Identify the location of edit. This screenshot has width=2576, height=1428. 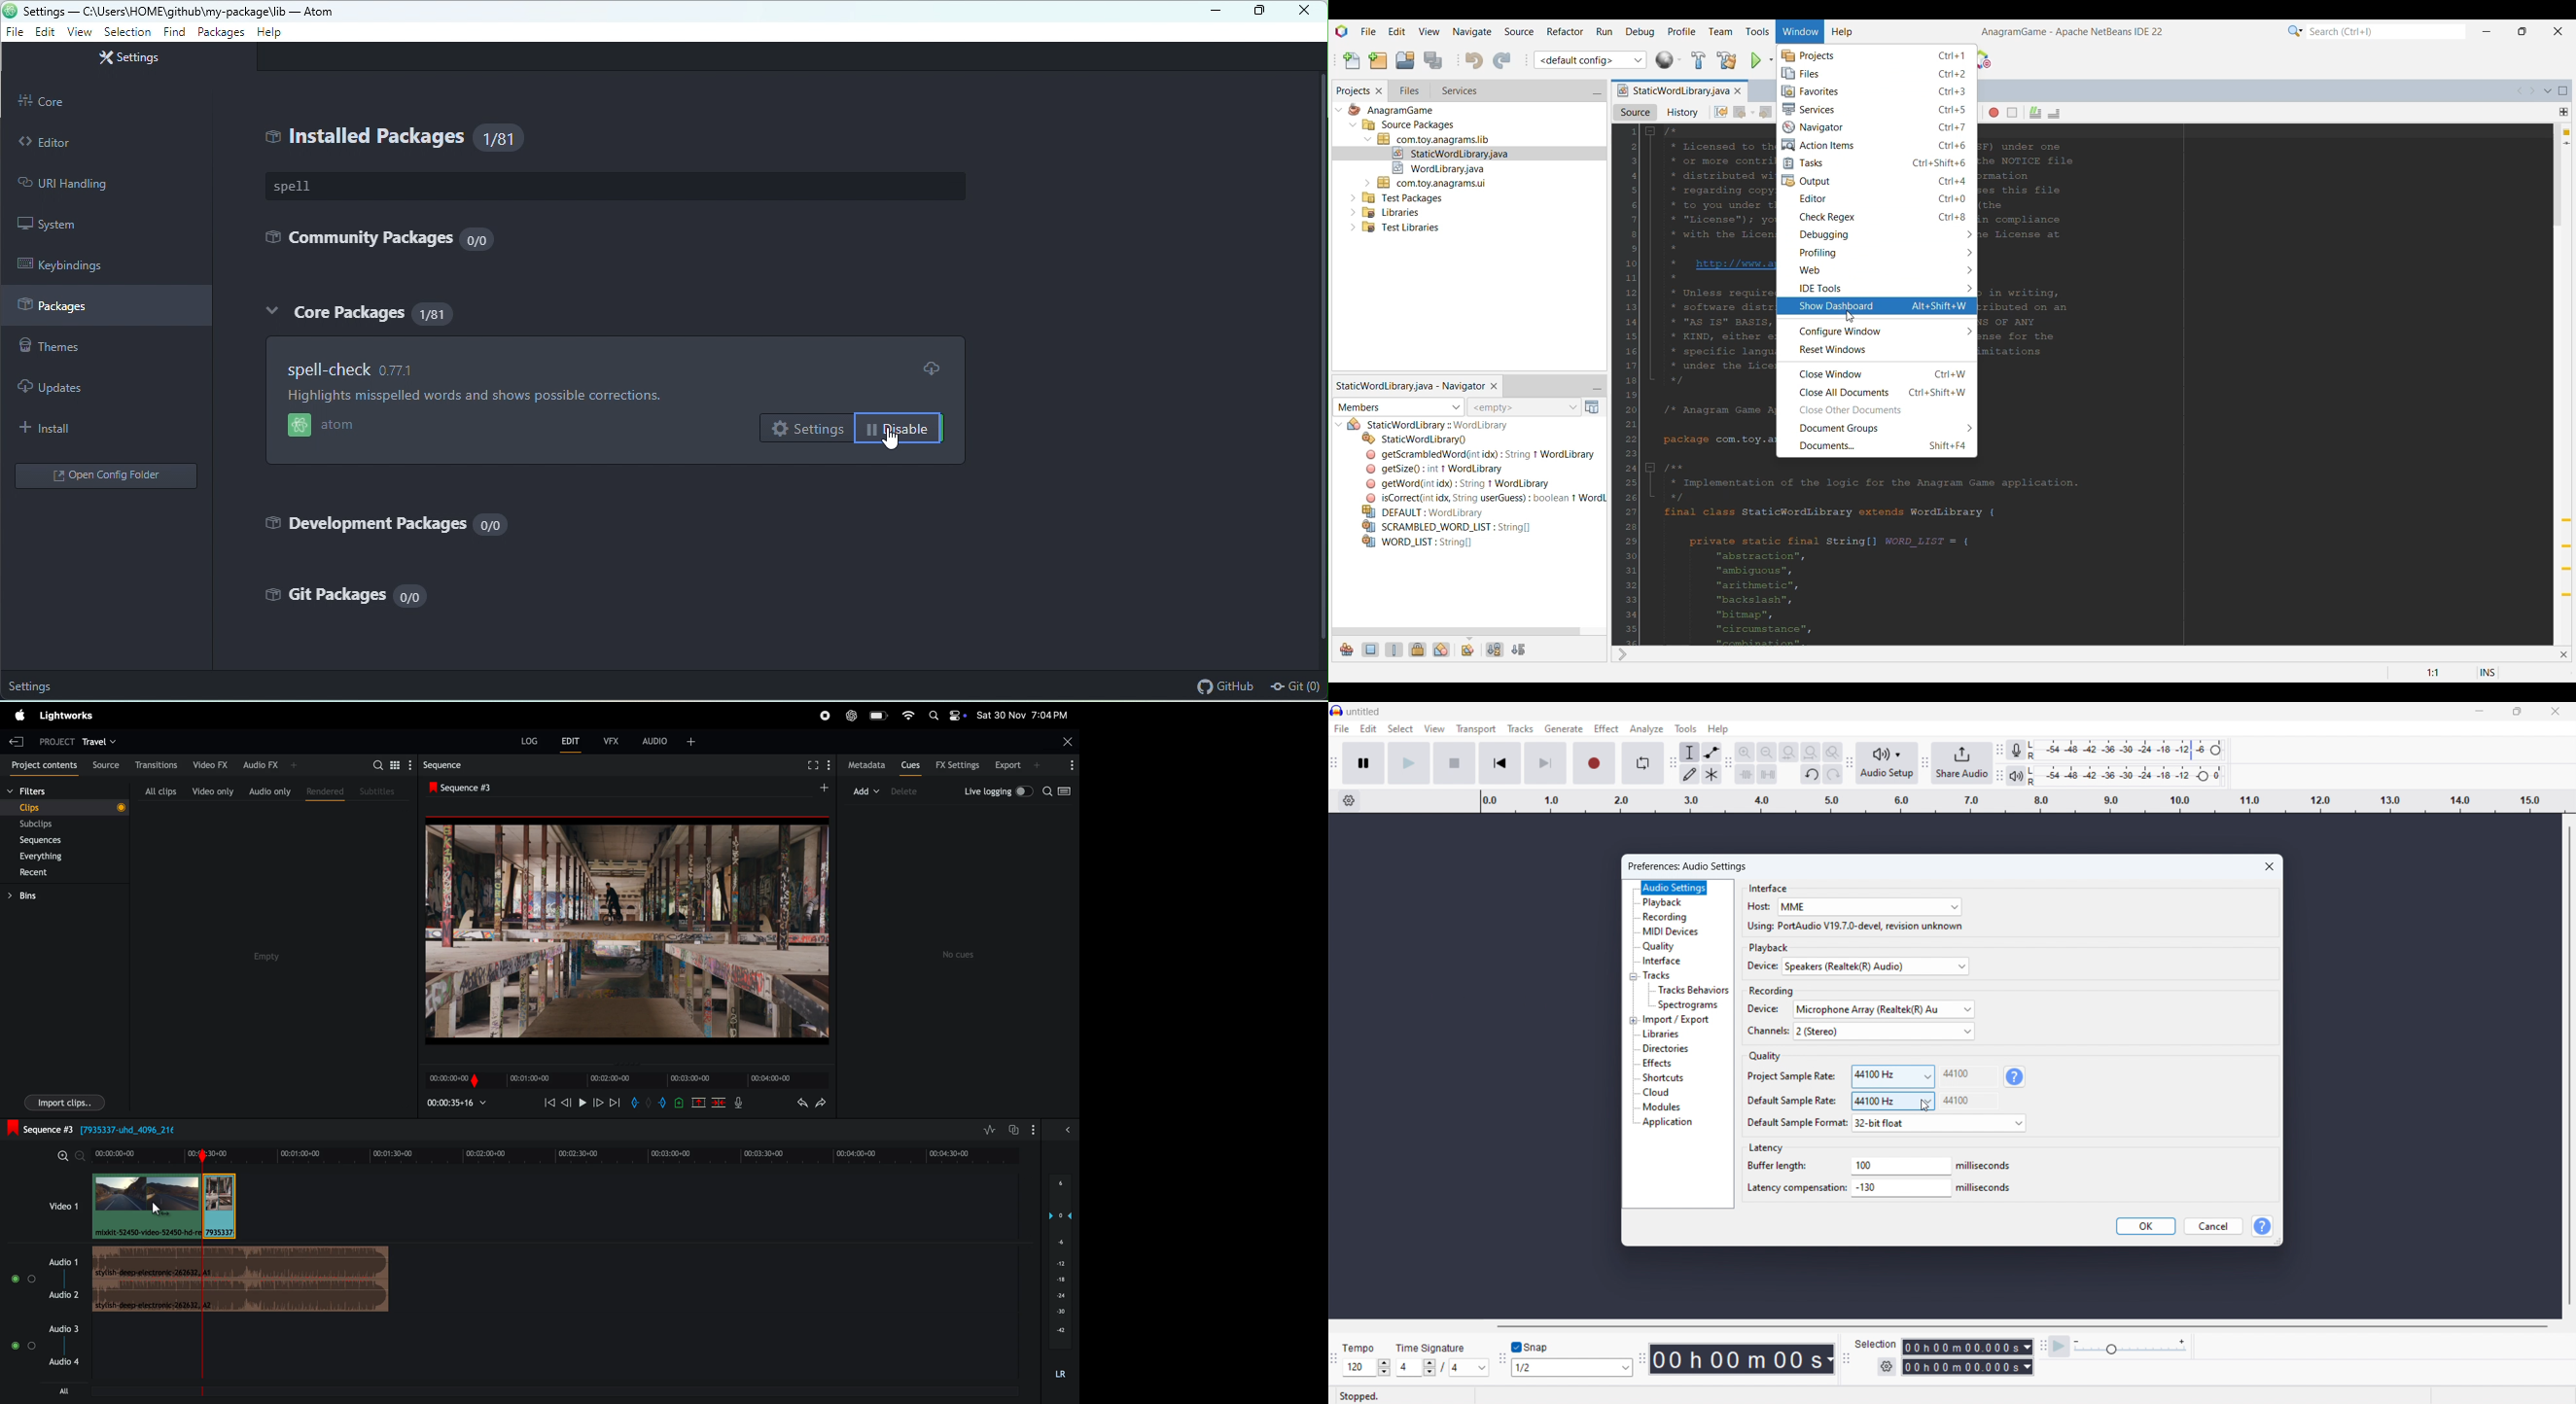
(572, 742).